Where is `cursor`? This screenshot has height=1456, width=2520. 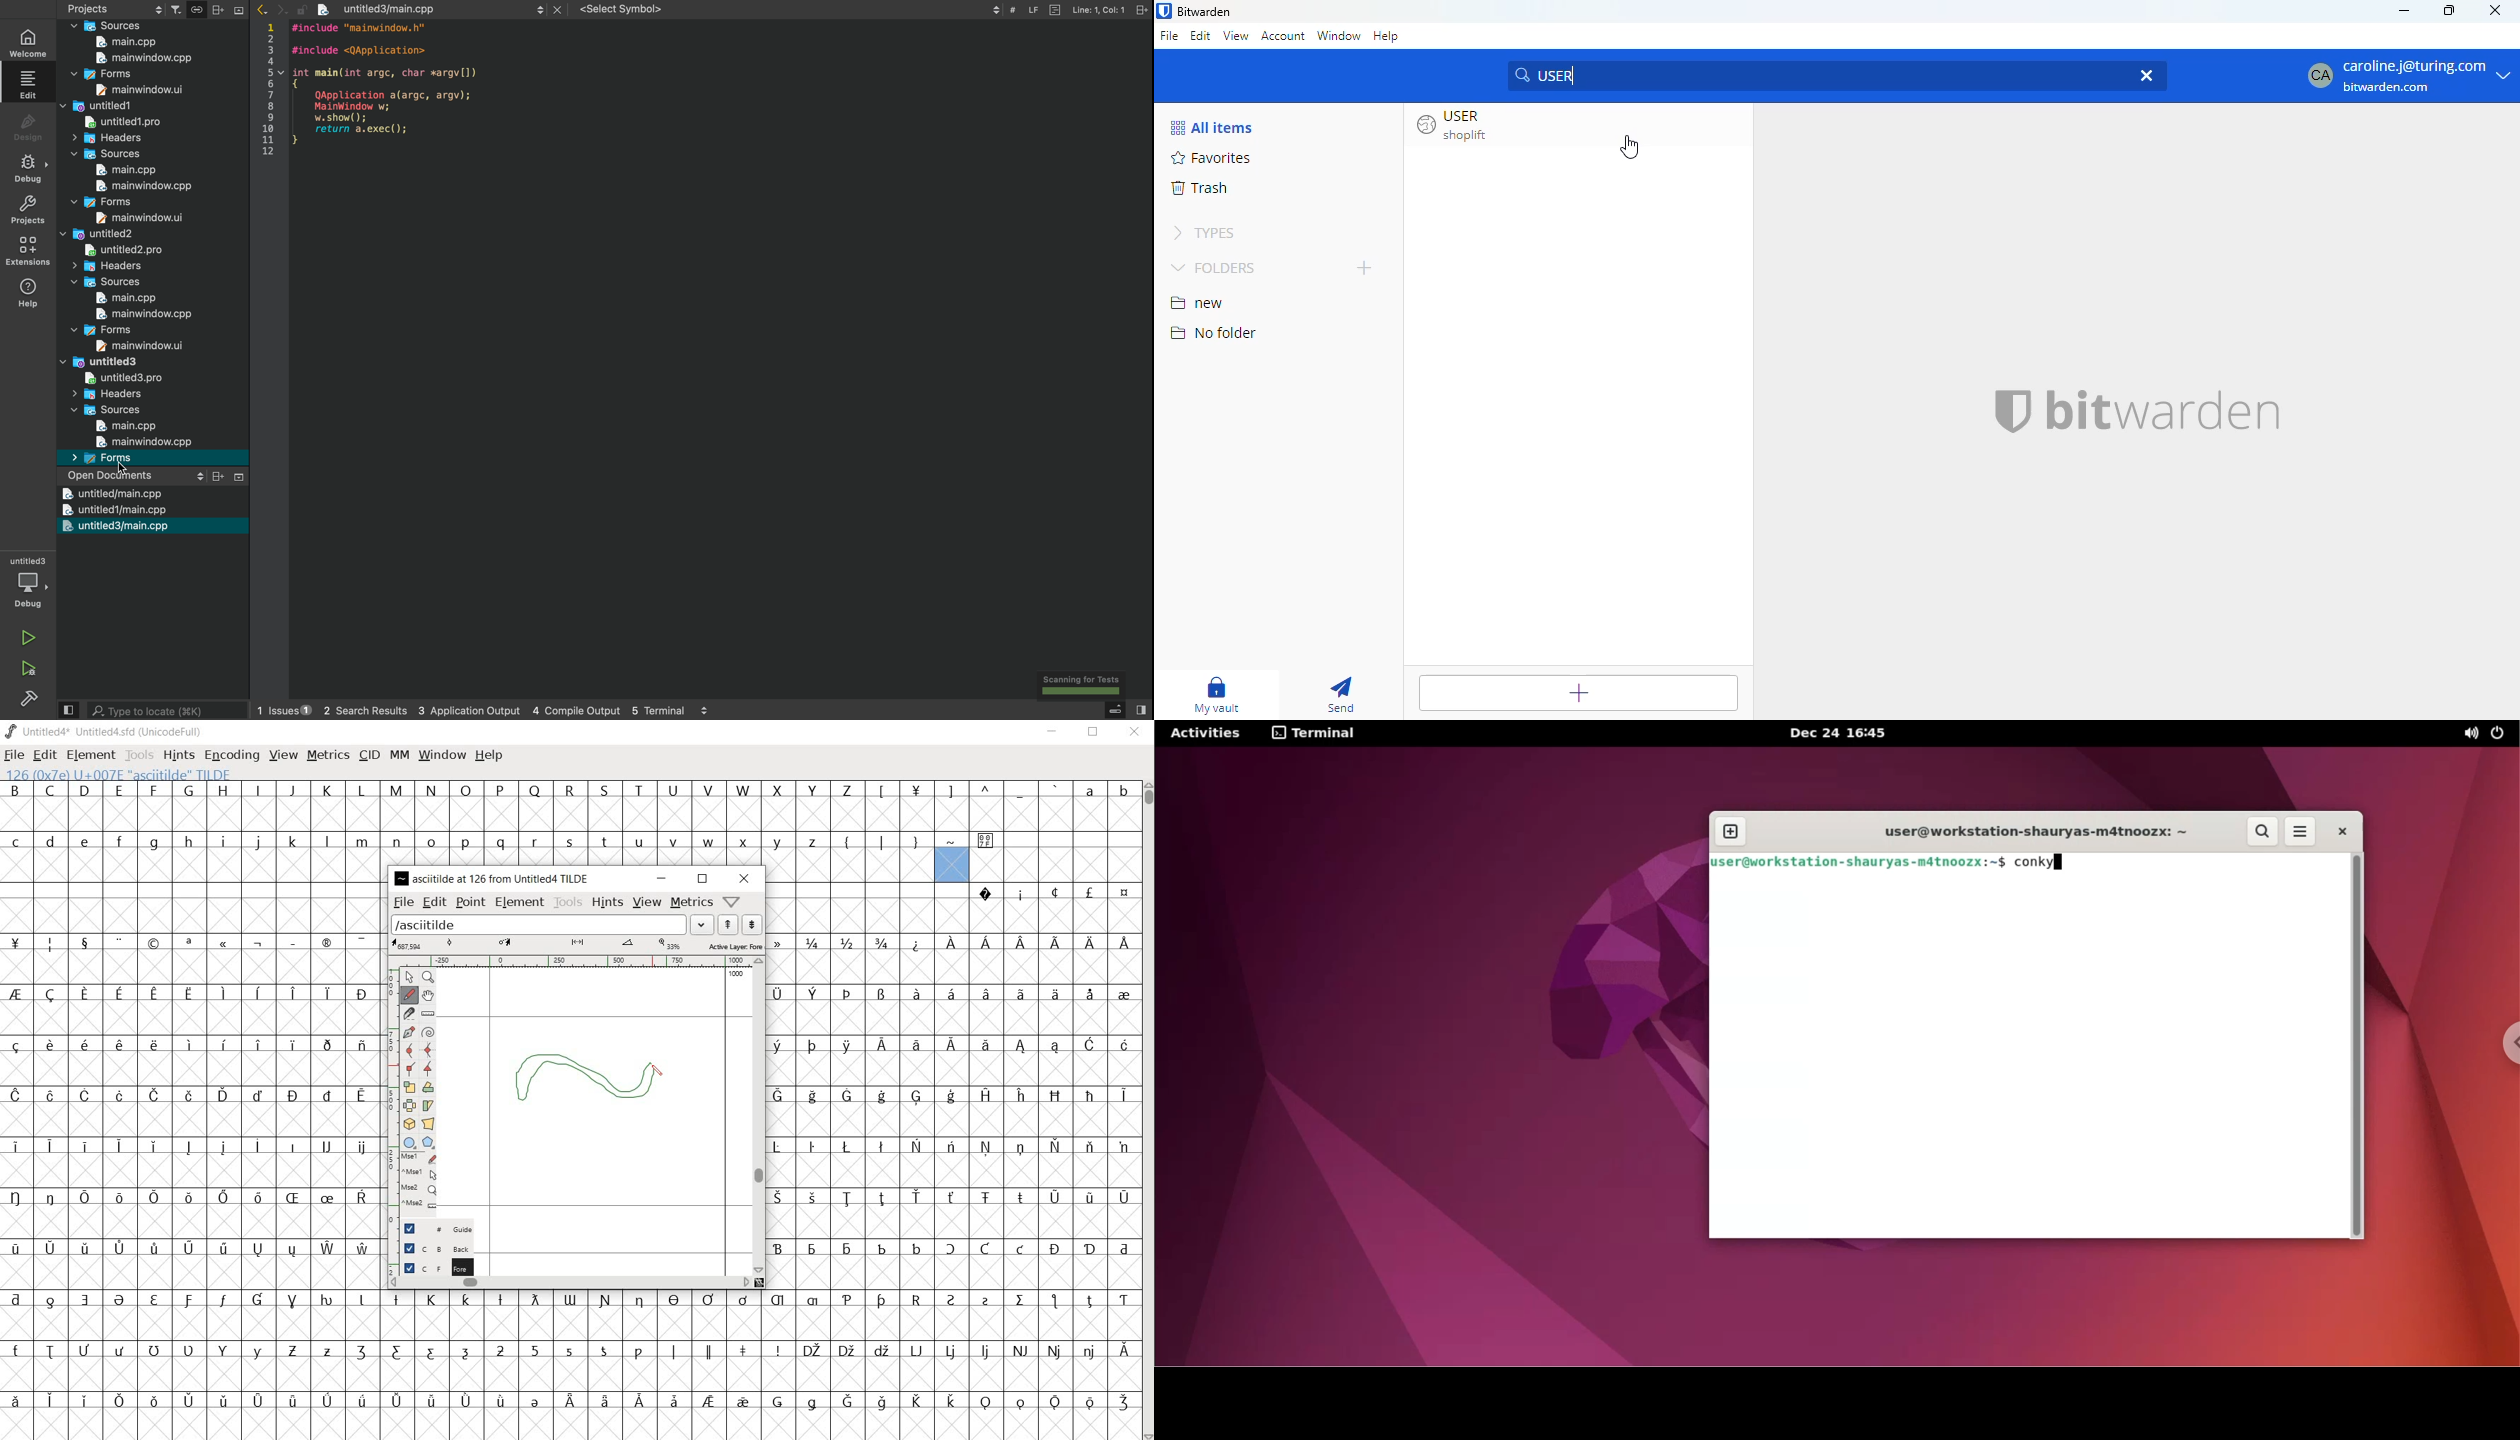 cursor is located at coordinates (1629, 147).